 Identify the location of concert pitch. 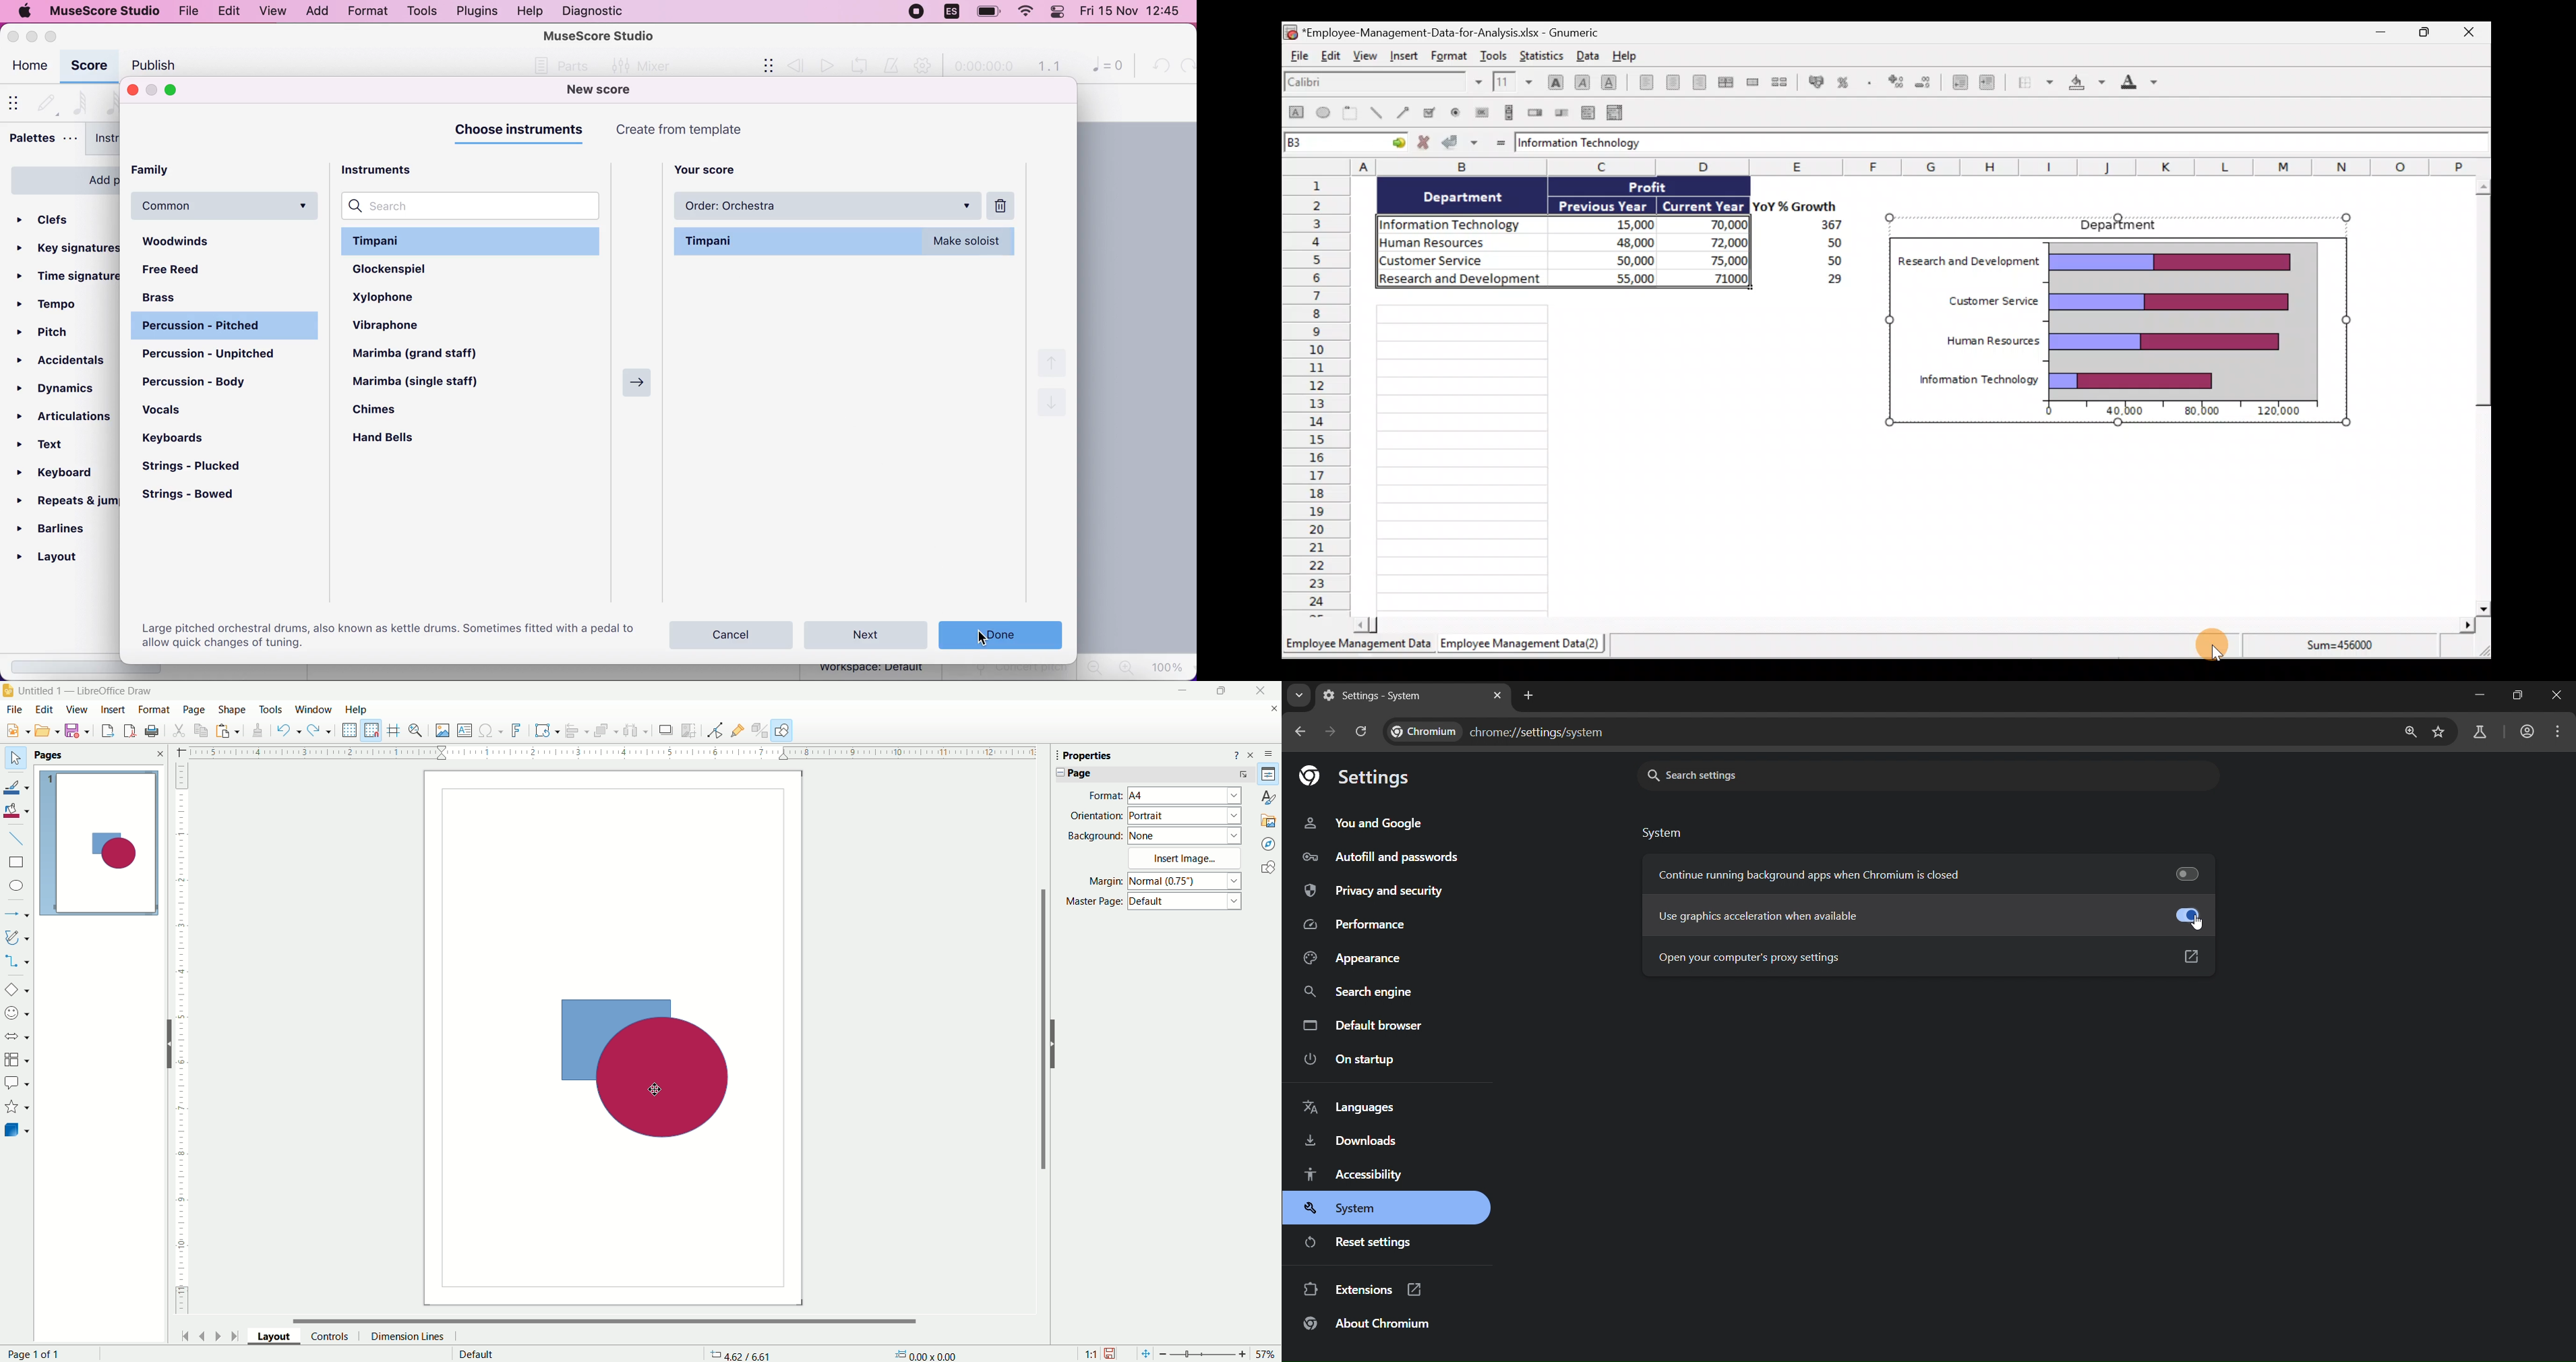
(1011, 673).